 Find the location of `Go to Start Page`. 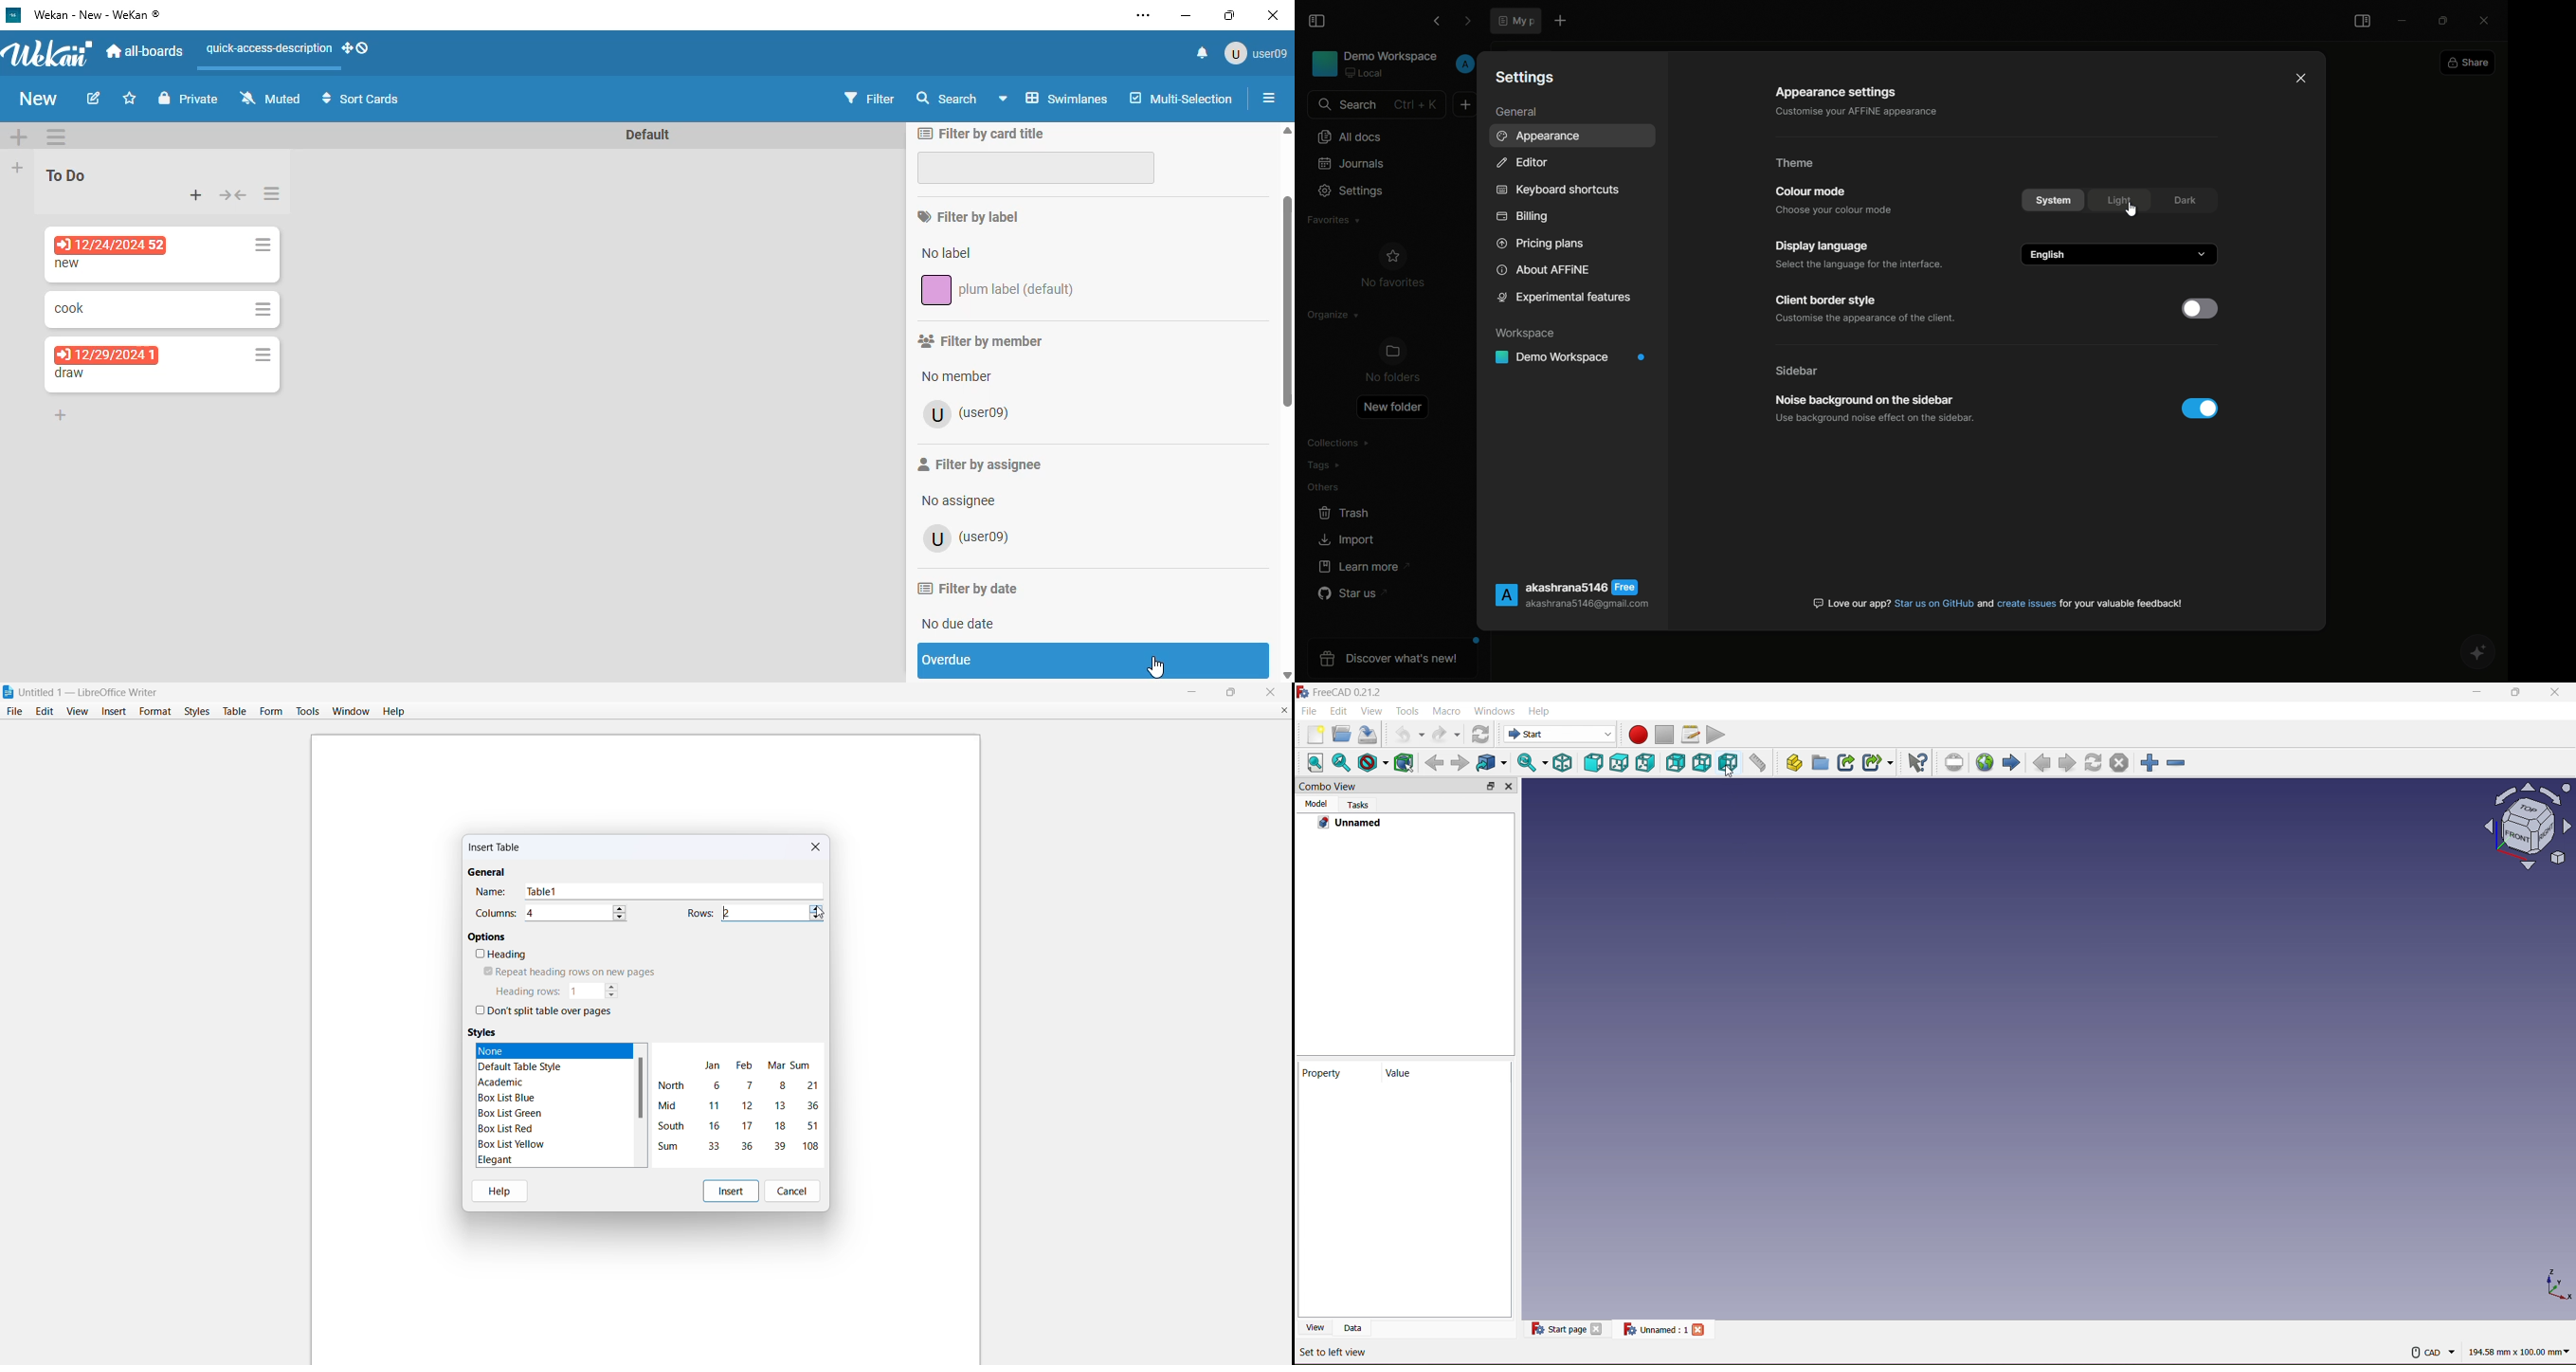

Go to Start Page is located at coordinates (1984, 762).